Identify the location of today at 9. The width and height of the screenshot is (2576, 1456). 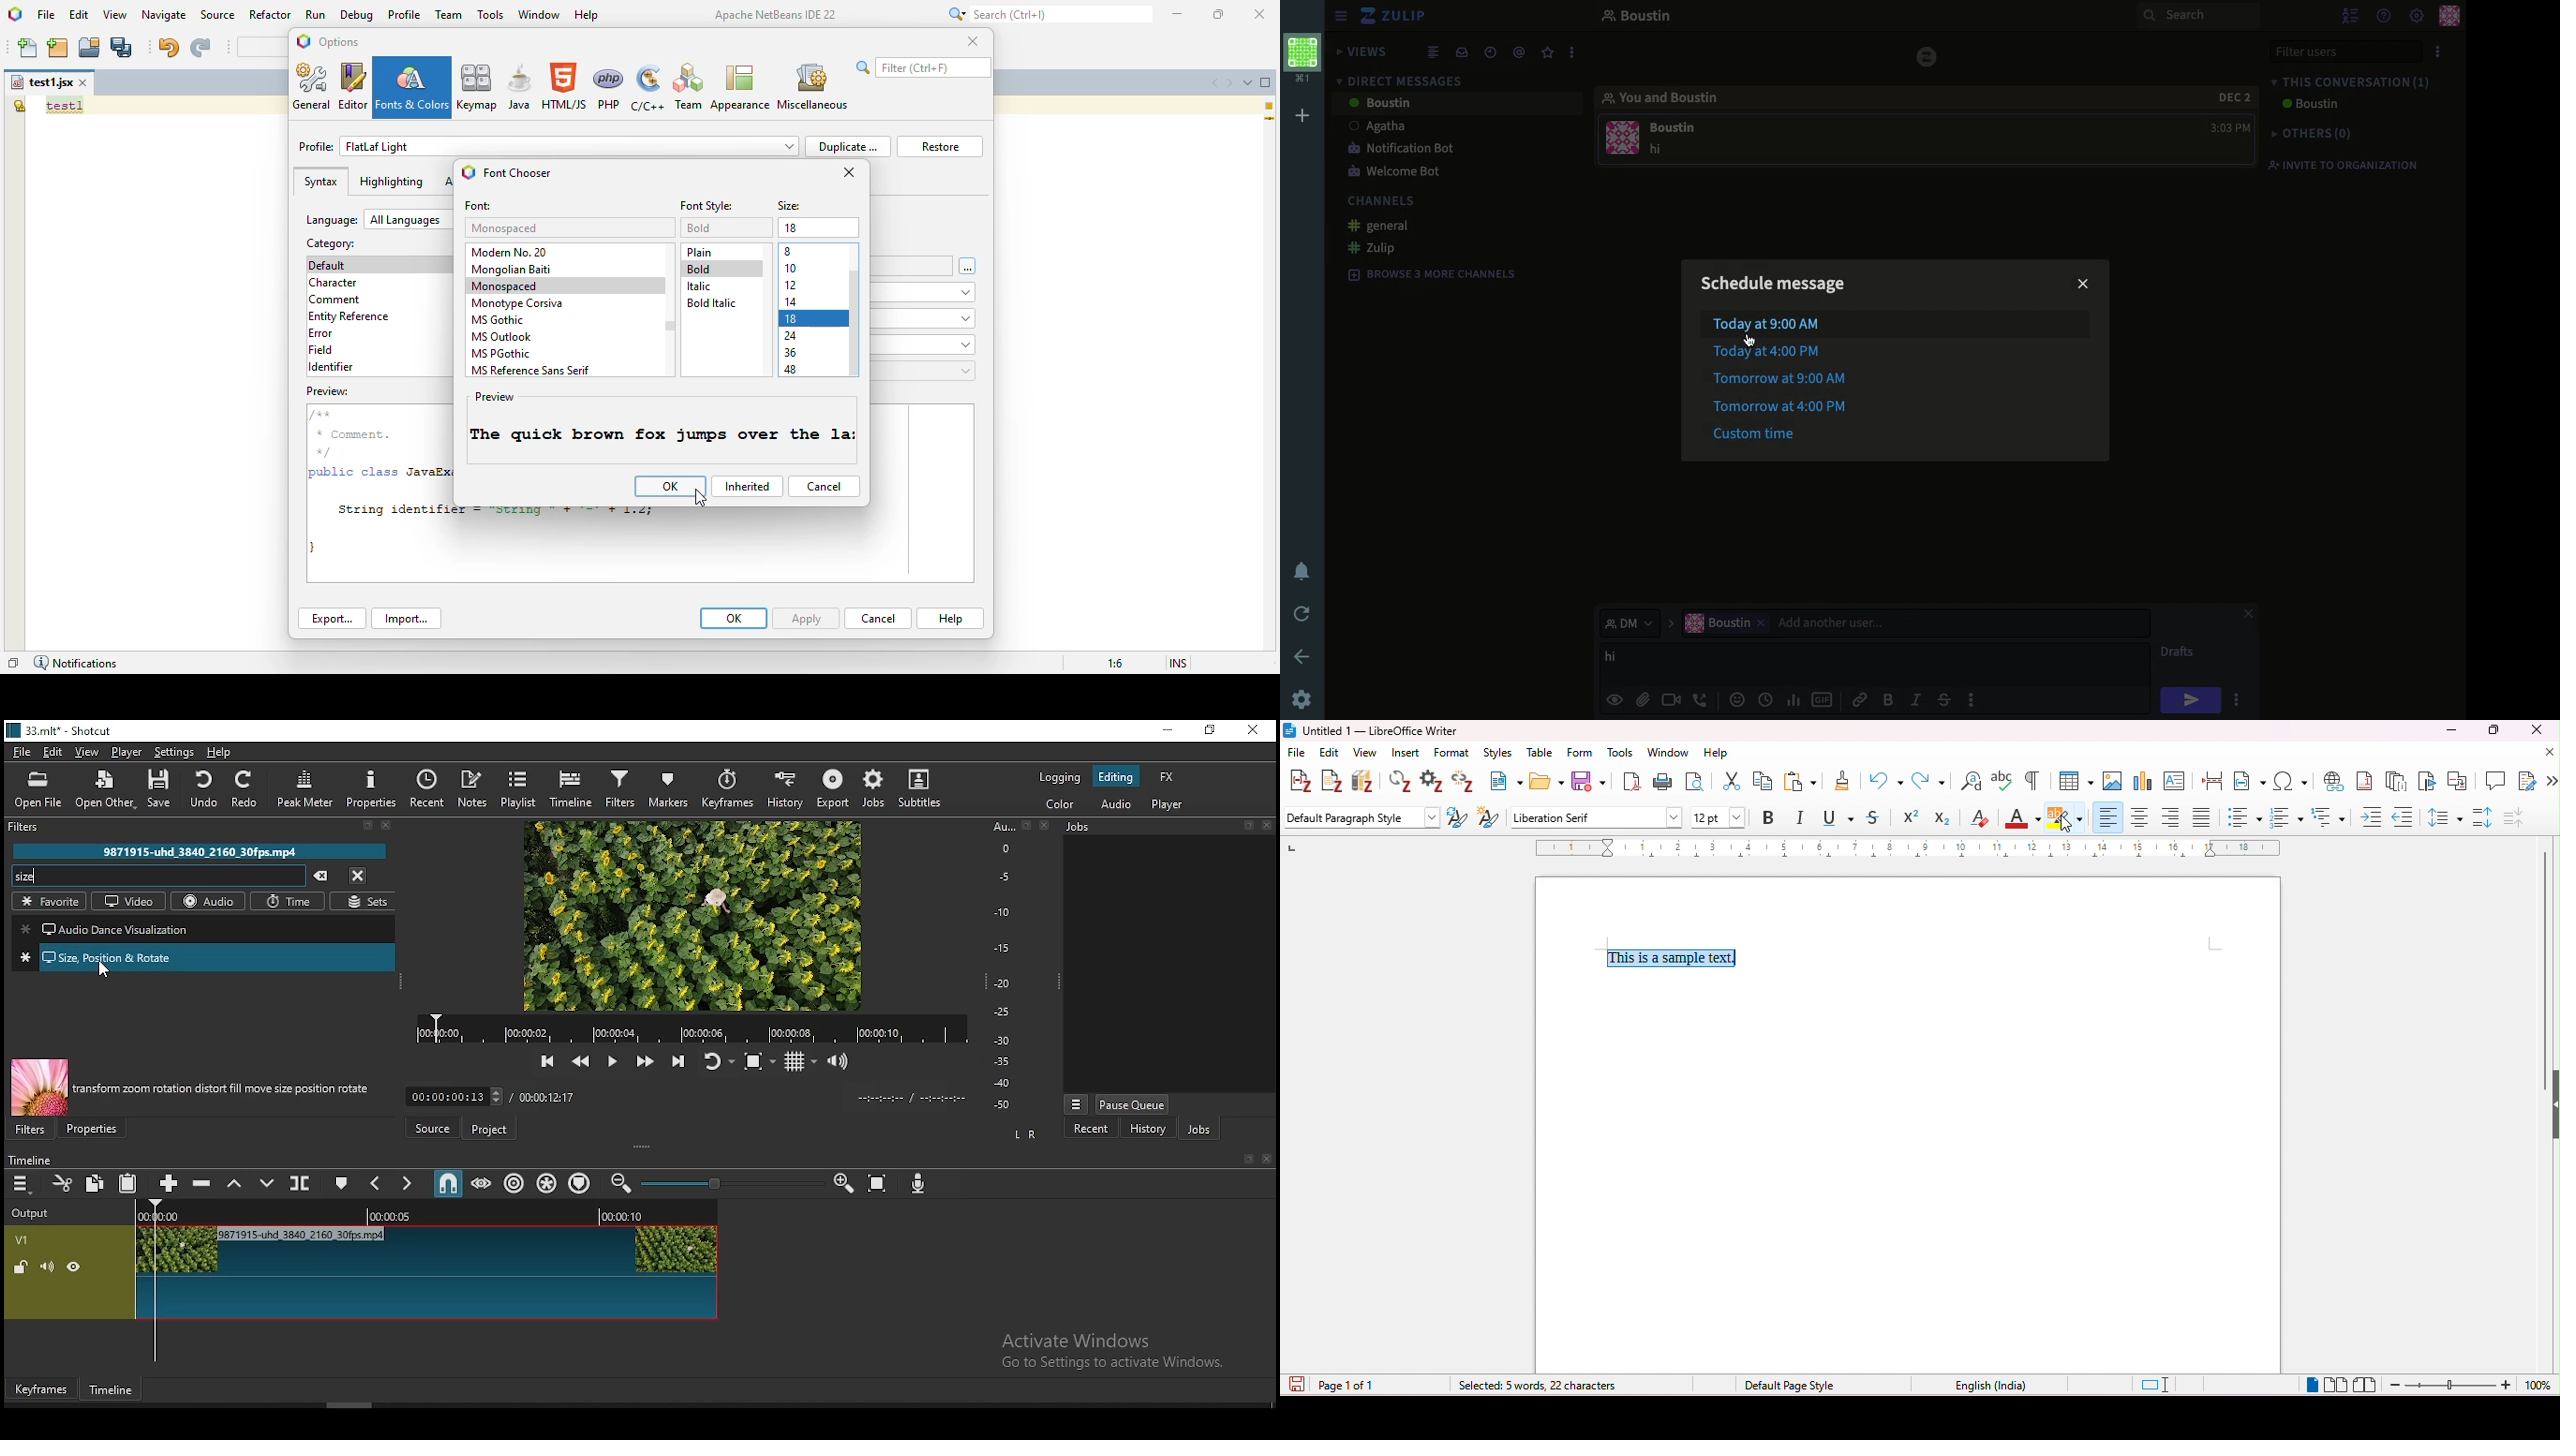
(1769, 325).